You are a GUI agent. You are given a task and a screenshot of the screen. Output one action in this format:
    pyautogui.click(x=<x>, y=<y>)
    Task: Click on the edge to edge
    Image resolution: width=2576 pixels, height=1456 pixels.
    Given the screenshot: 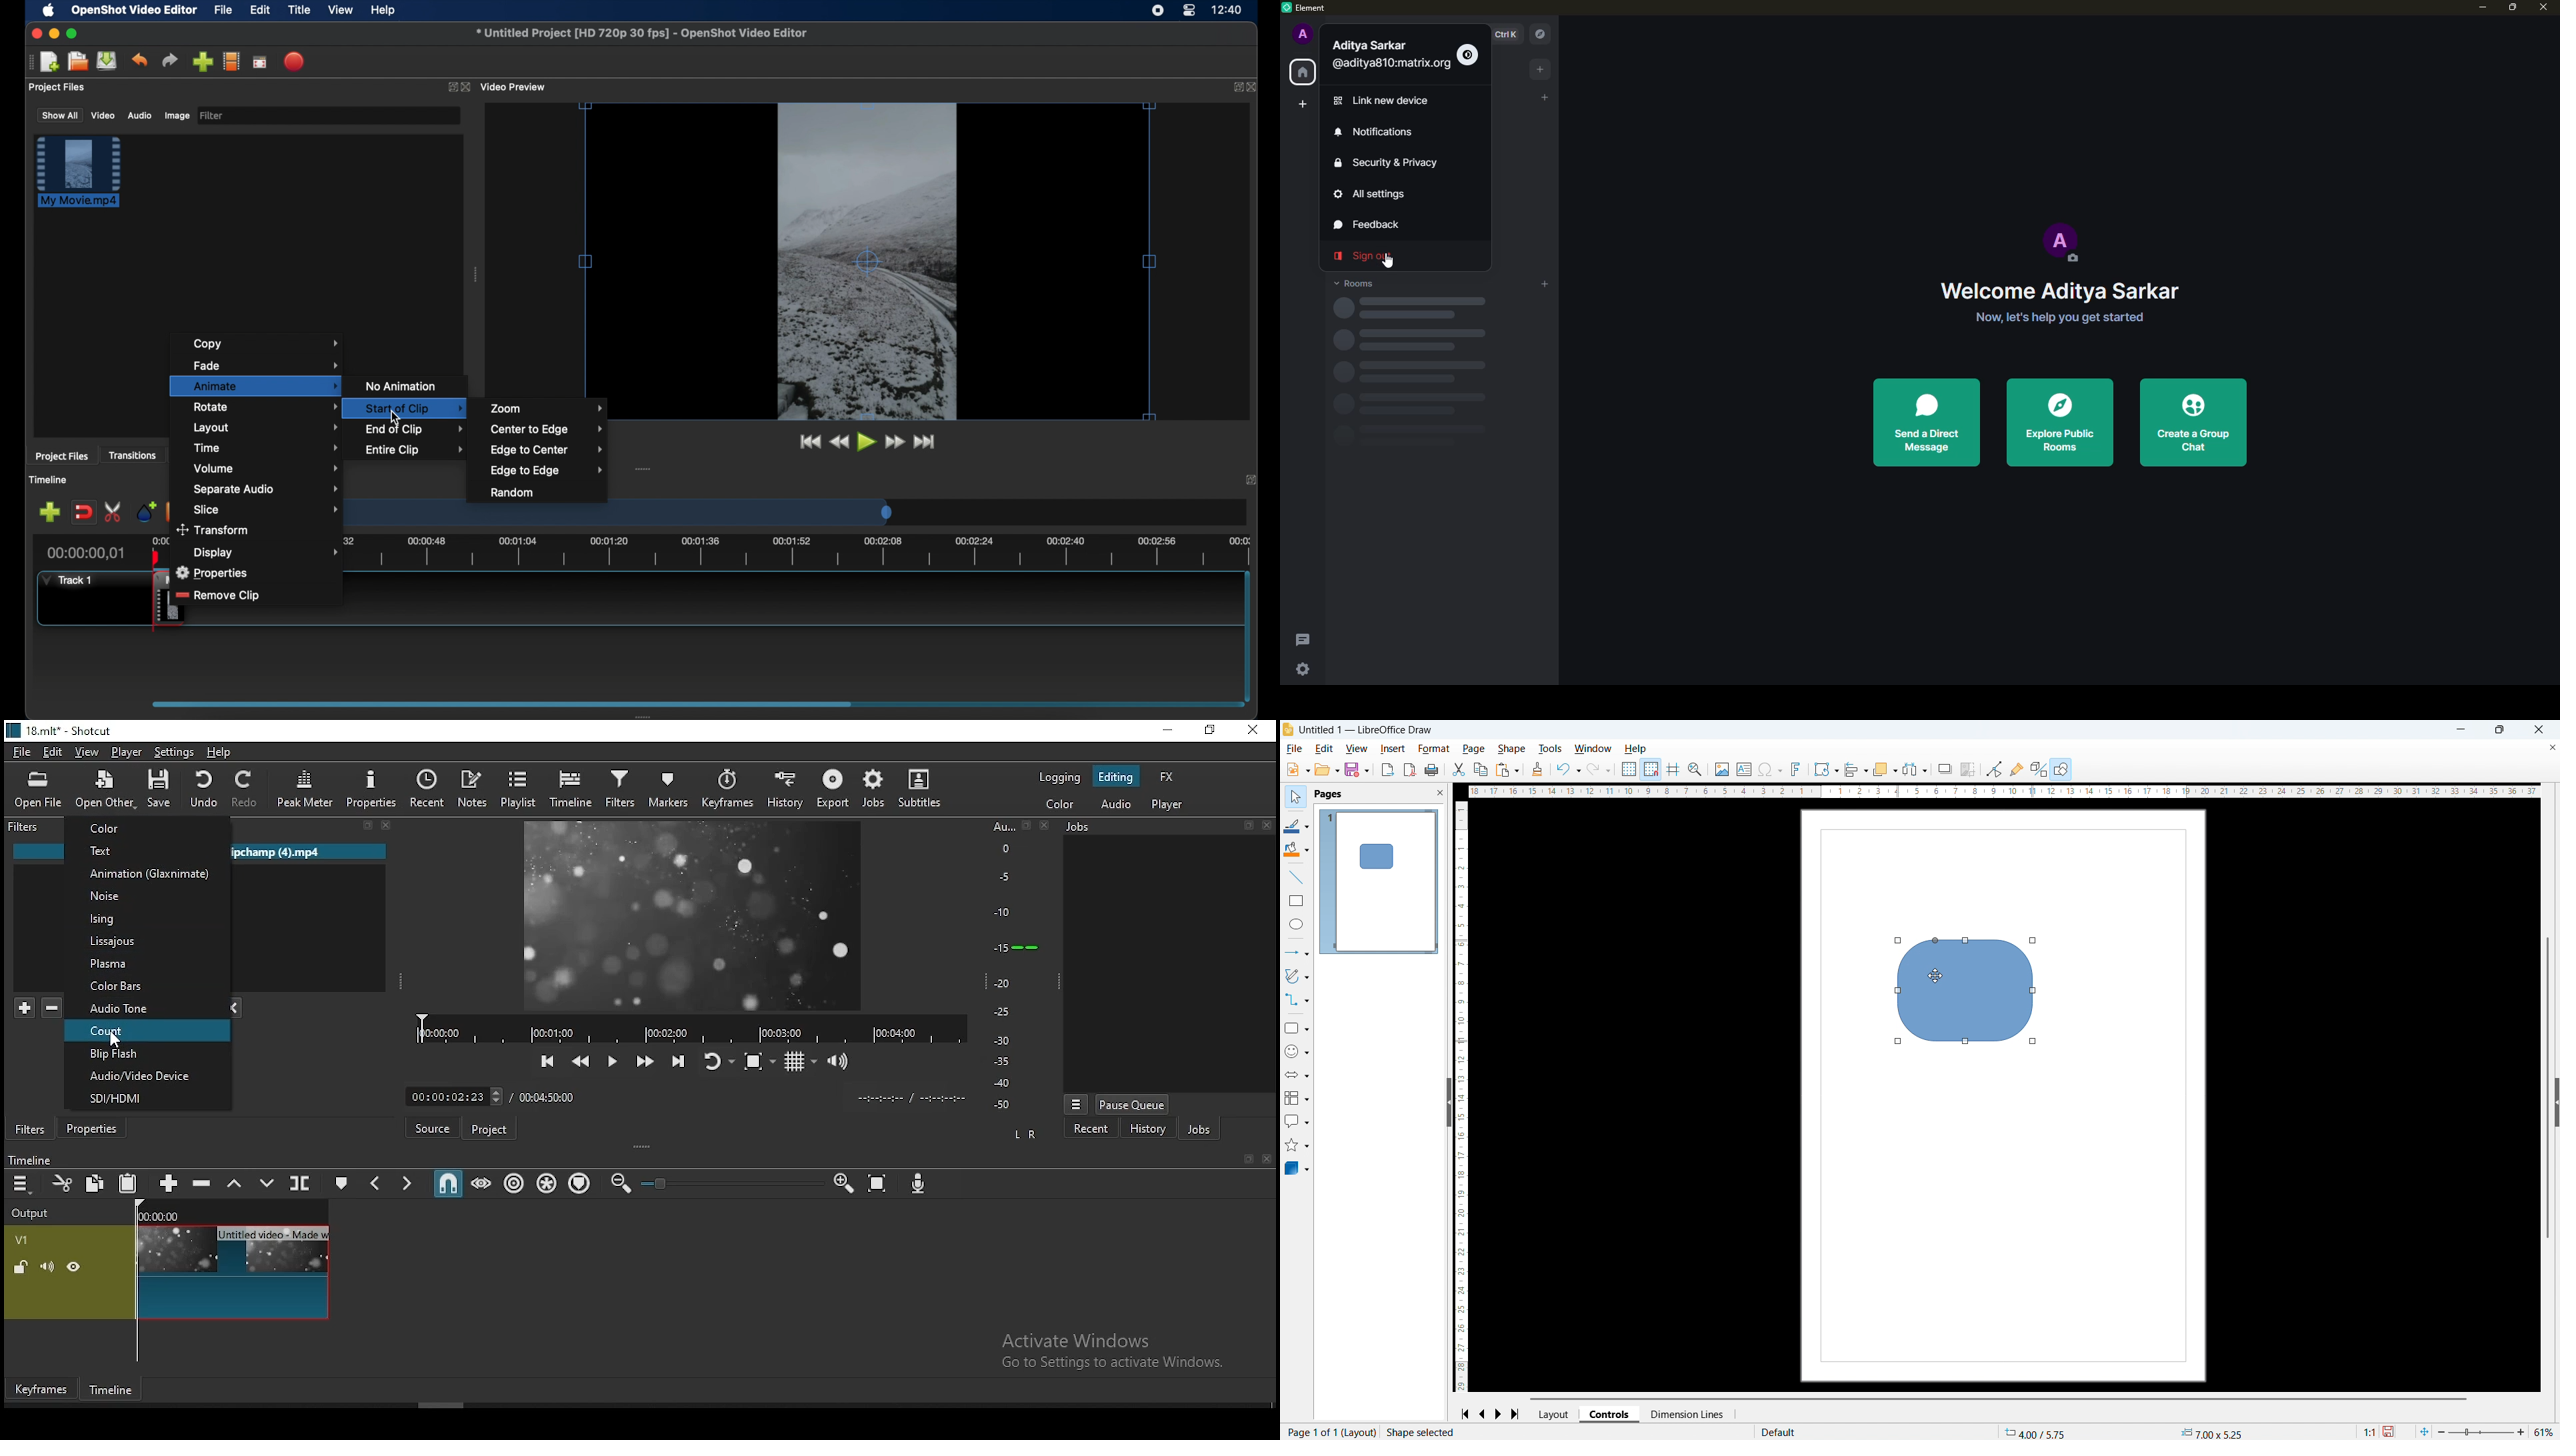 What is the action you would take?
    pyautogui.click(x=547, y=470)
    